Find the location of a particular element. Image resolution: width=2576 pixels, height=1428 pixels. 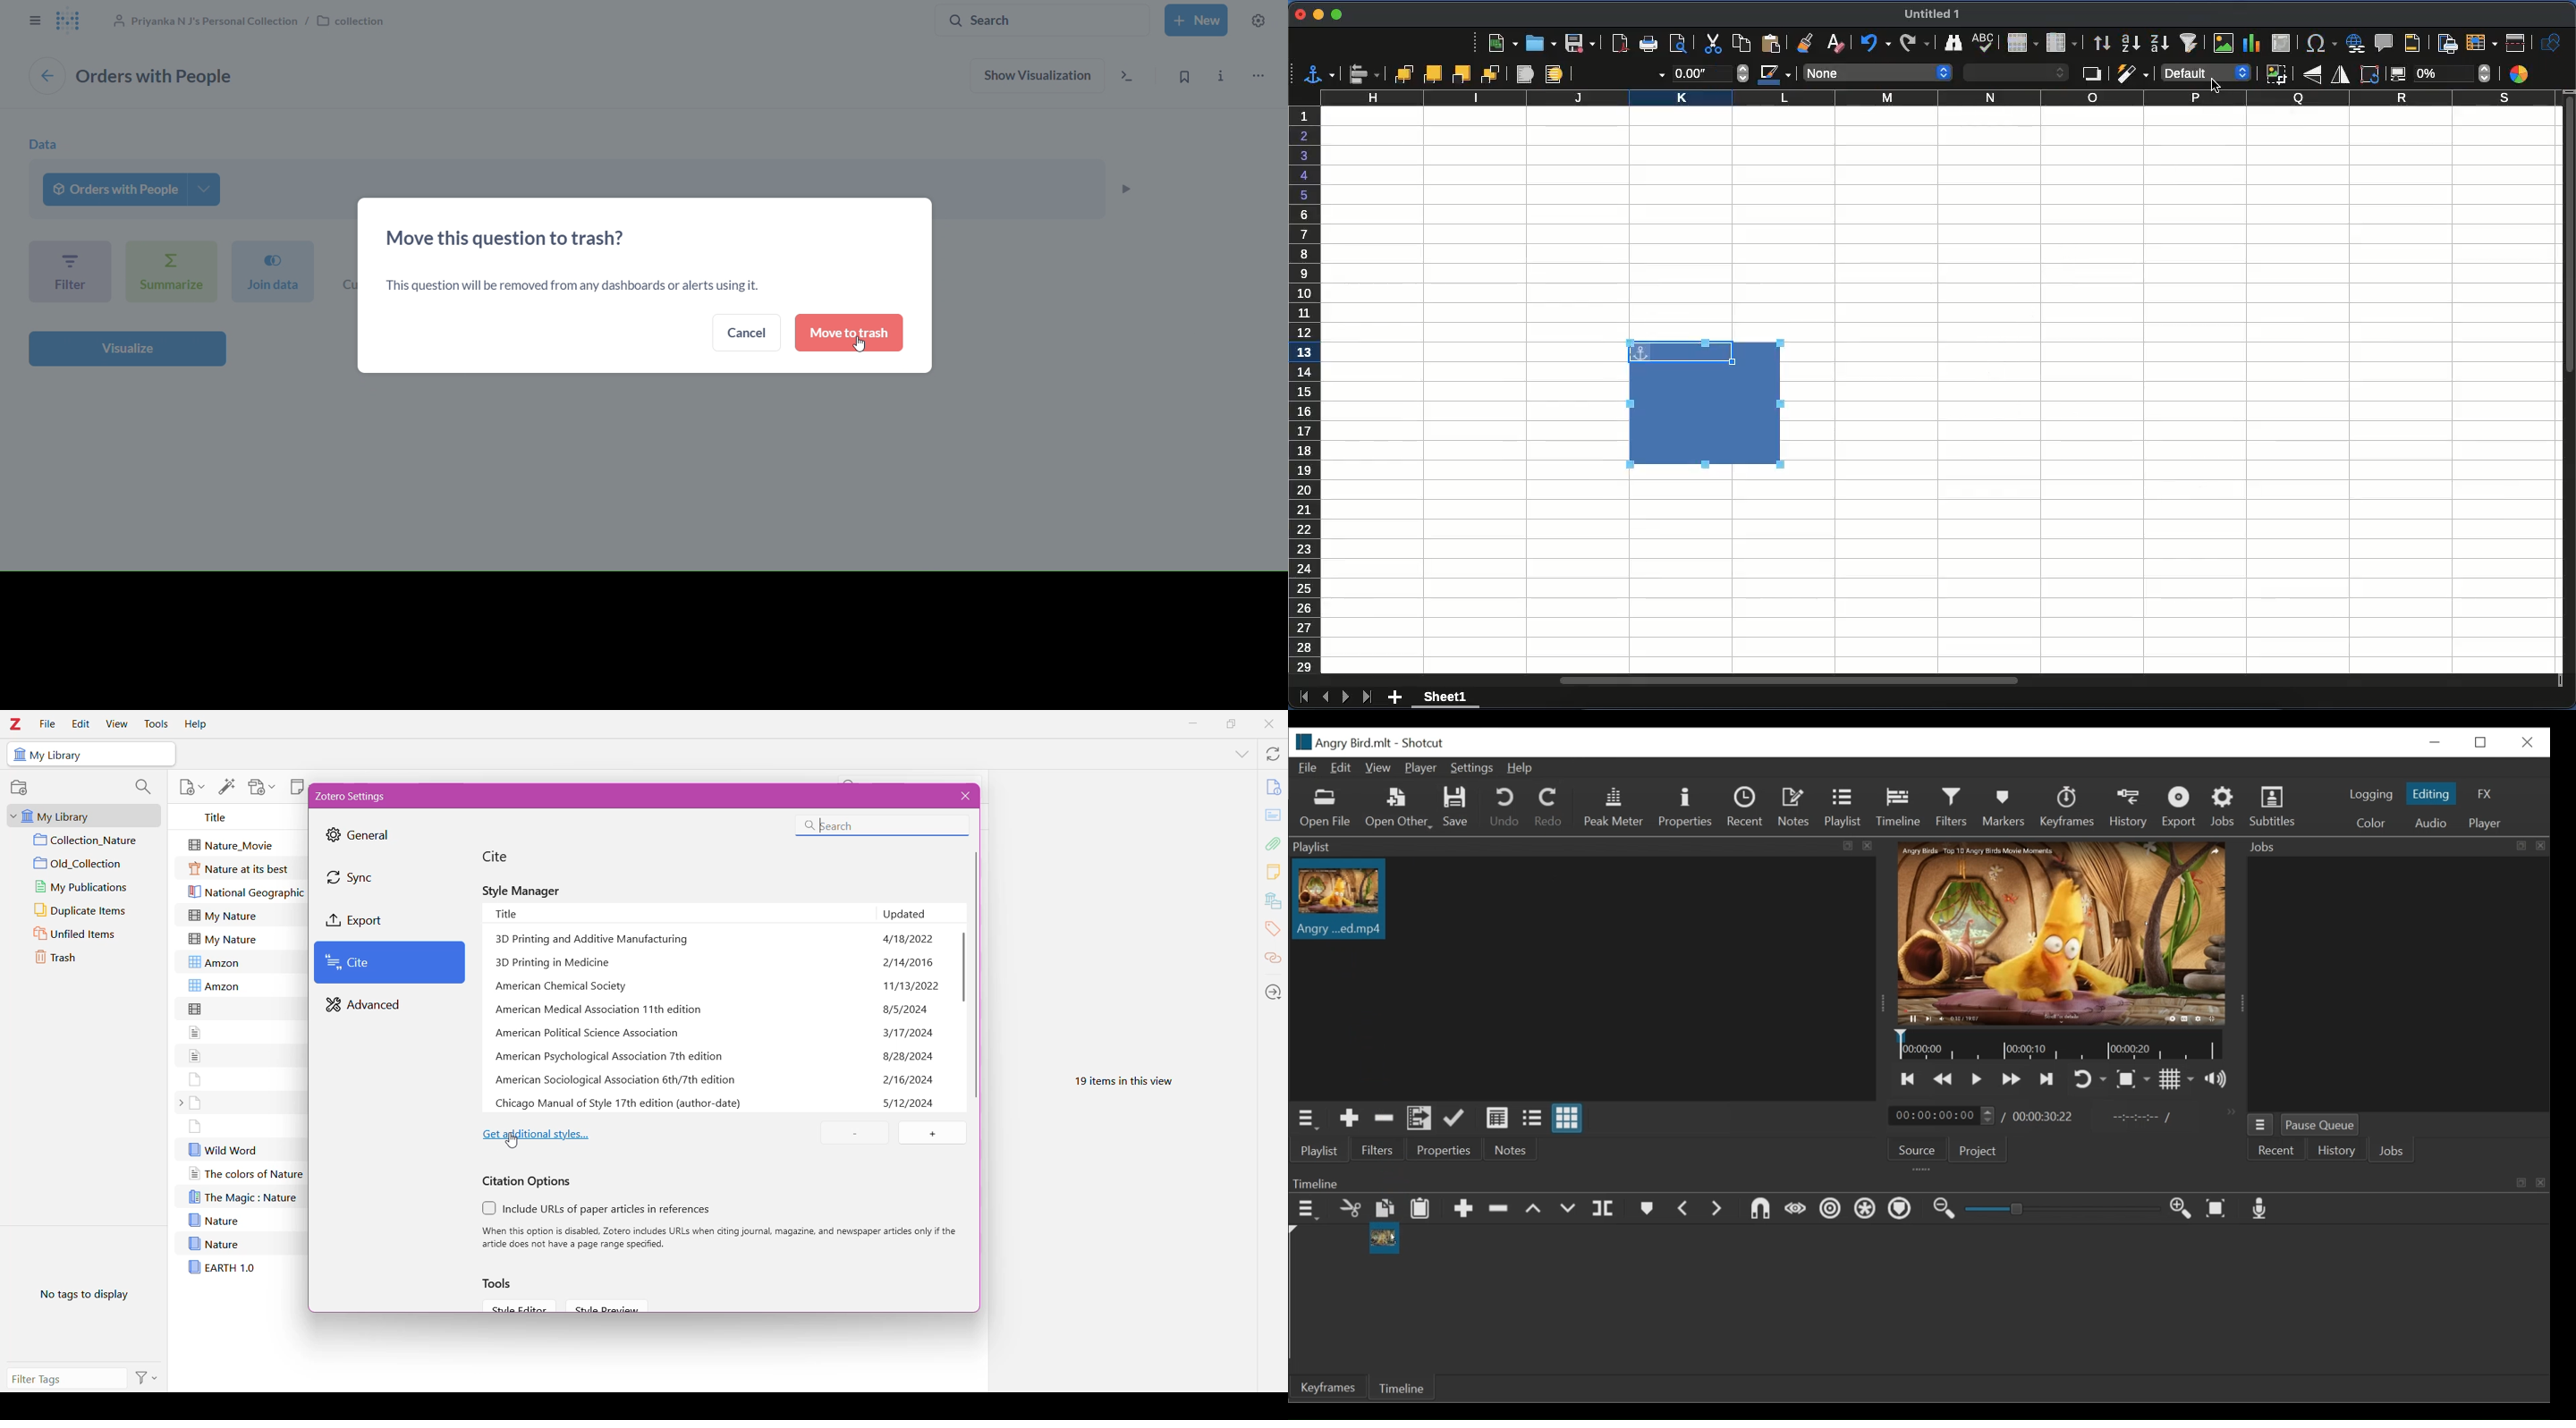

file without title is located at coordinates (195, 1078).